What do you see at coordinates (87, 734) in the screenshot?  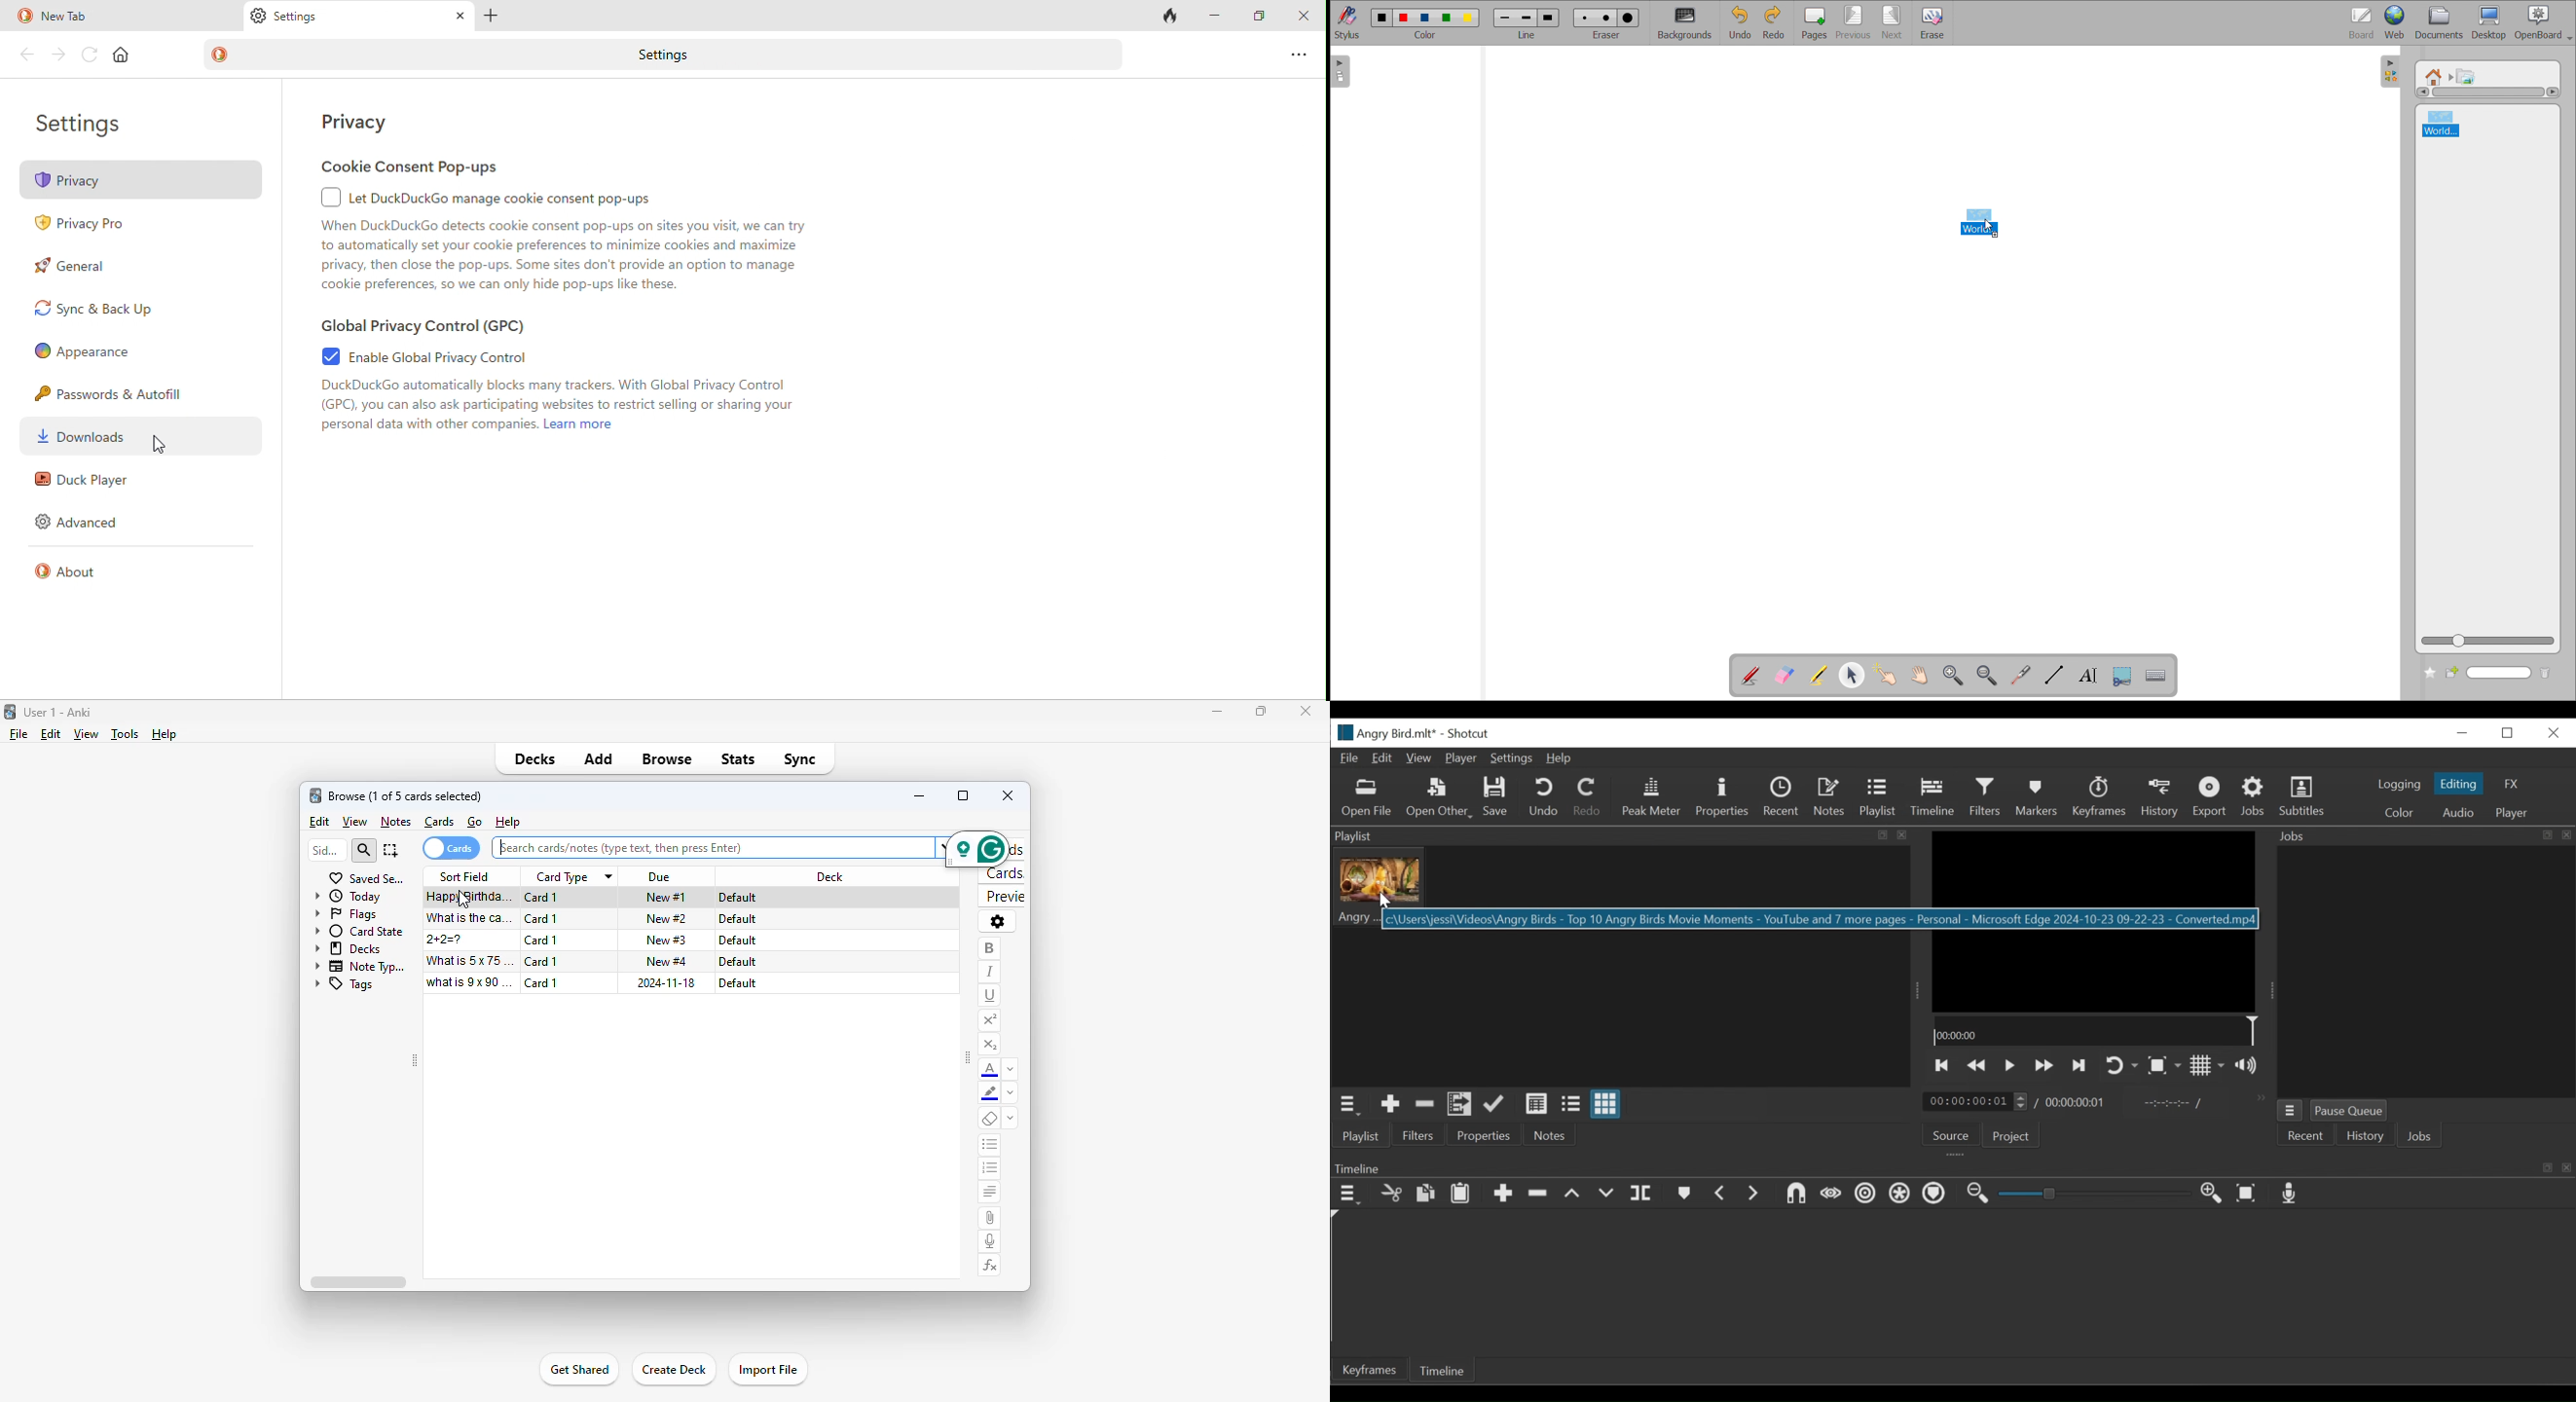 I see `view` at bounding box center [87, 734].